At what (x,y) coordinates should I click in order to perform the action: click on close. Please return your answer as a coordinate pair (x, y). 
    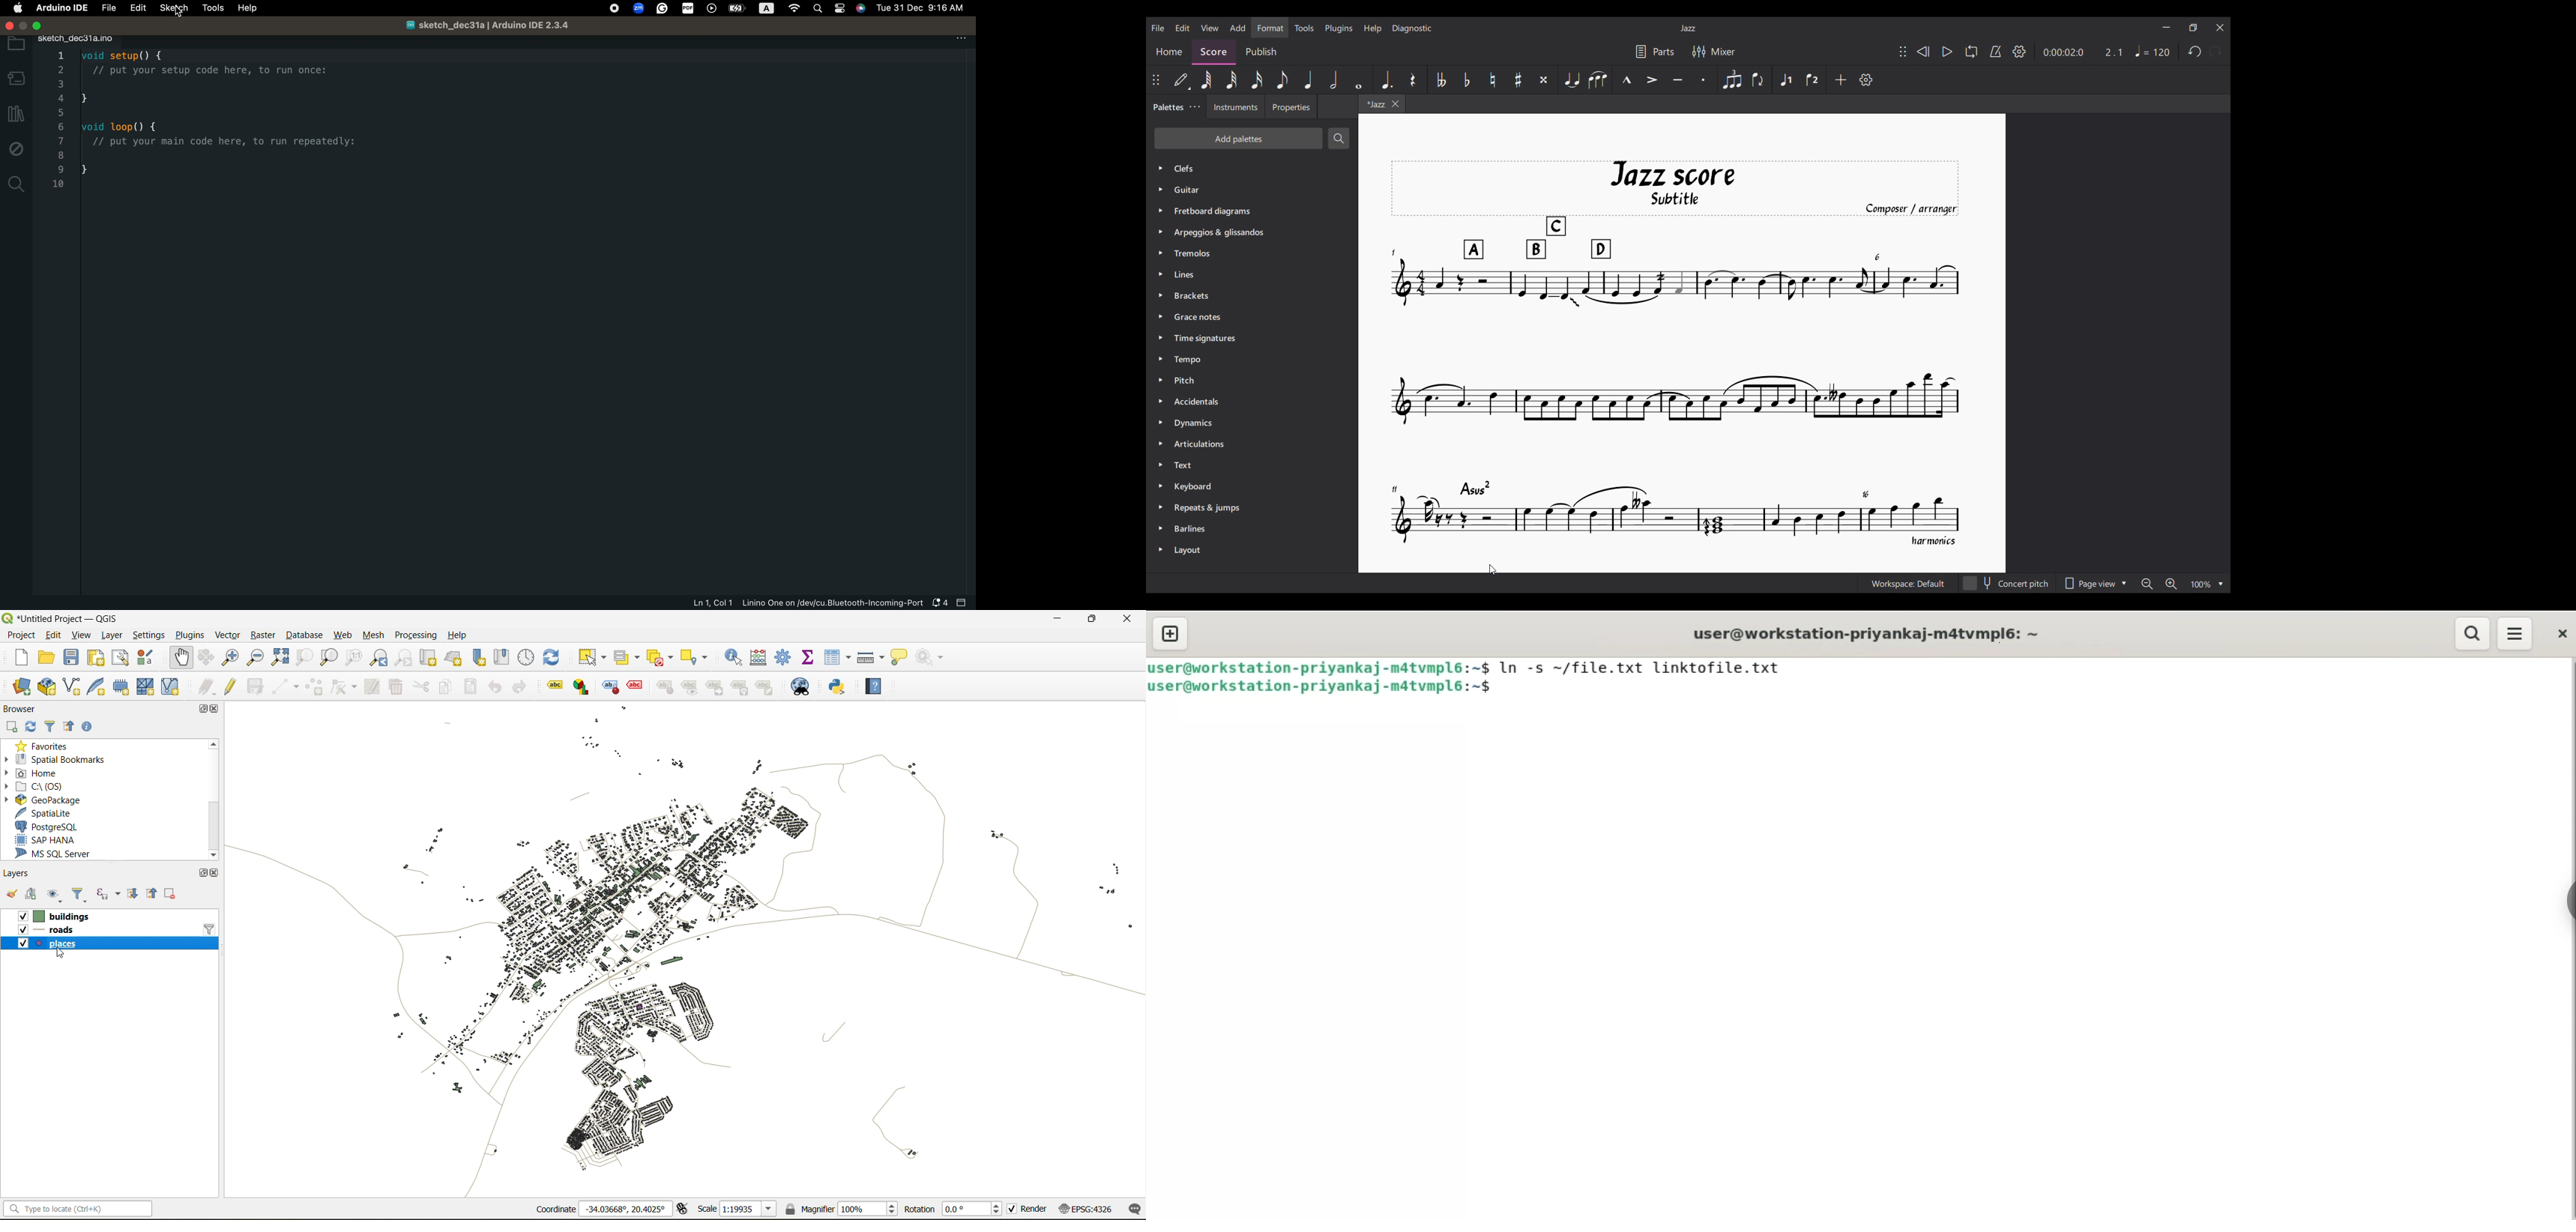
    Looking at the image, I should click on (1125, 620).